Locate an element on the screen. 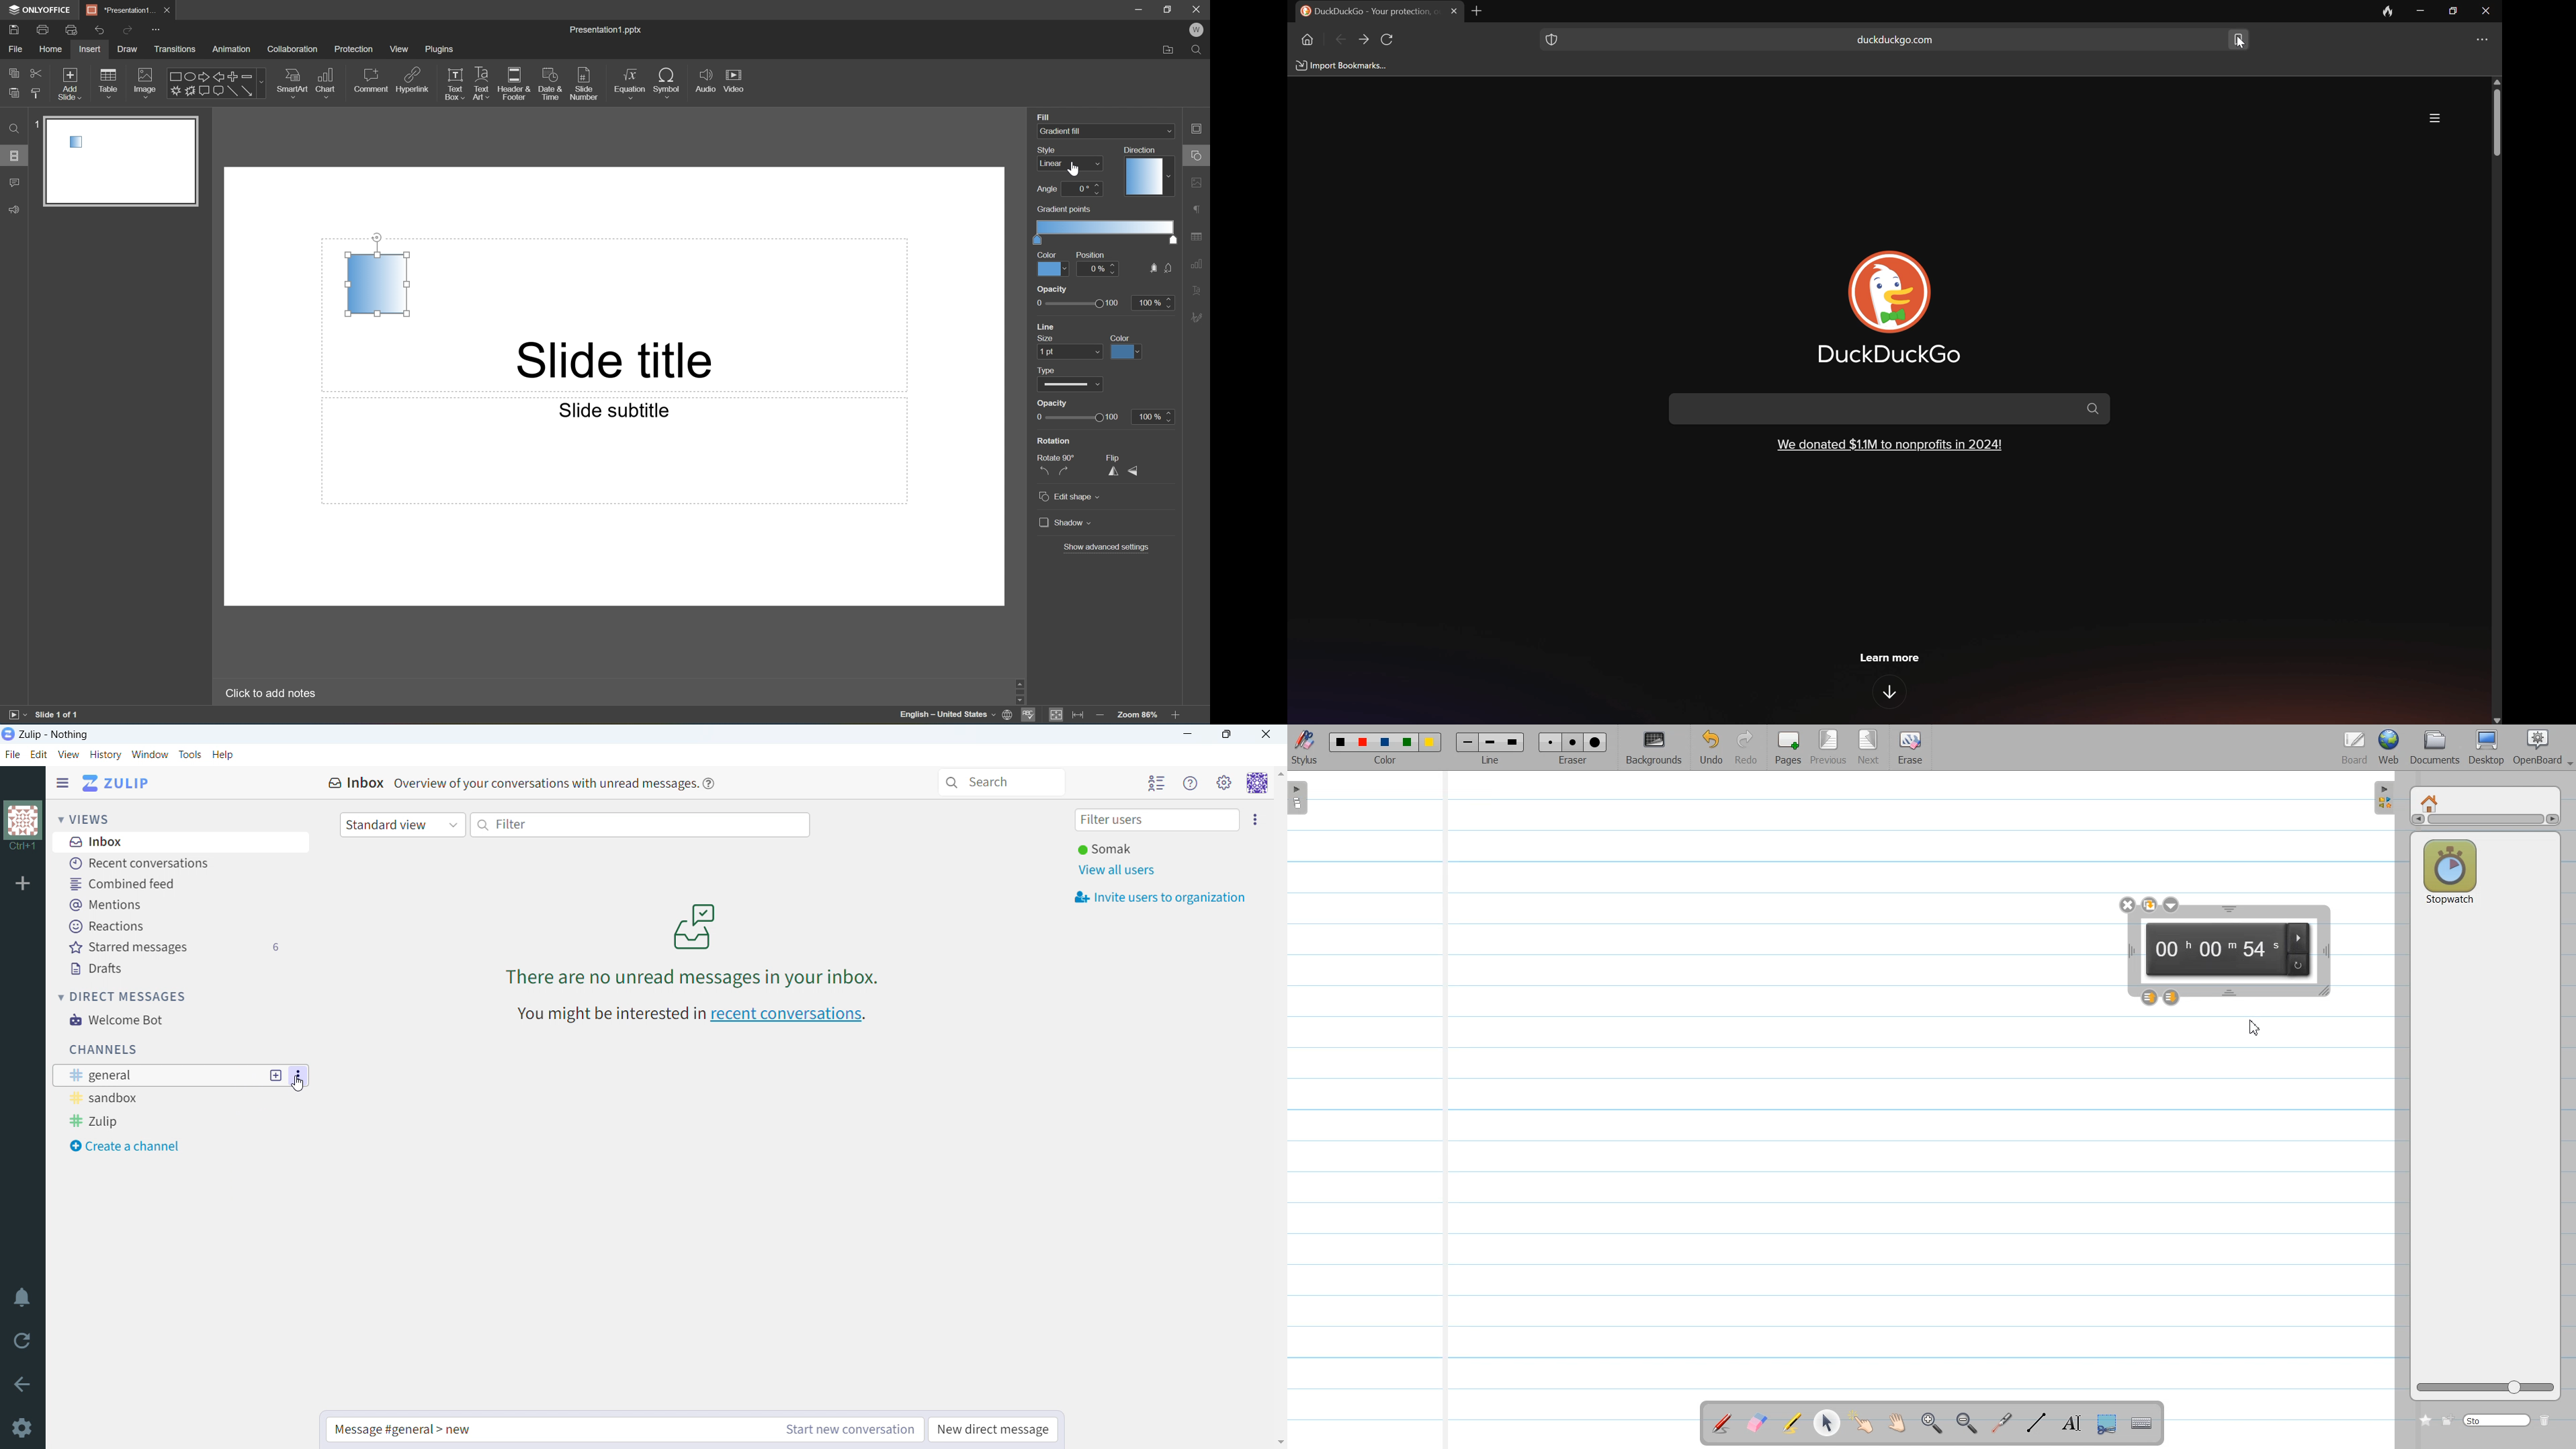 The width and height of the screenshot is (2576, 1456). tools is located at coordinates (190, 755).